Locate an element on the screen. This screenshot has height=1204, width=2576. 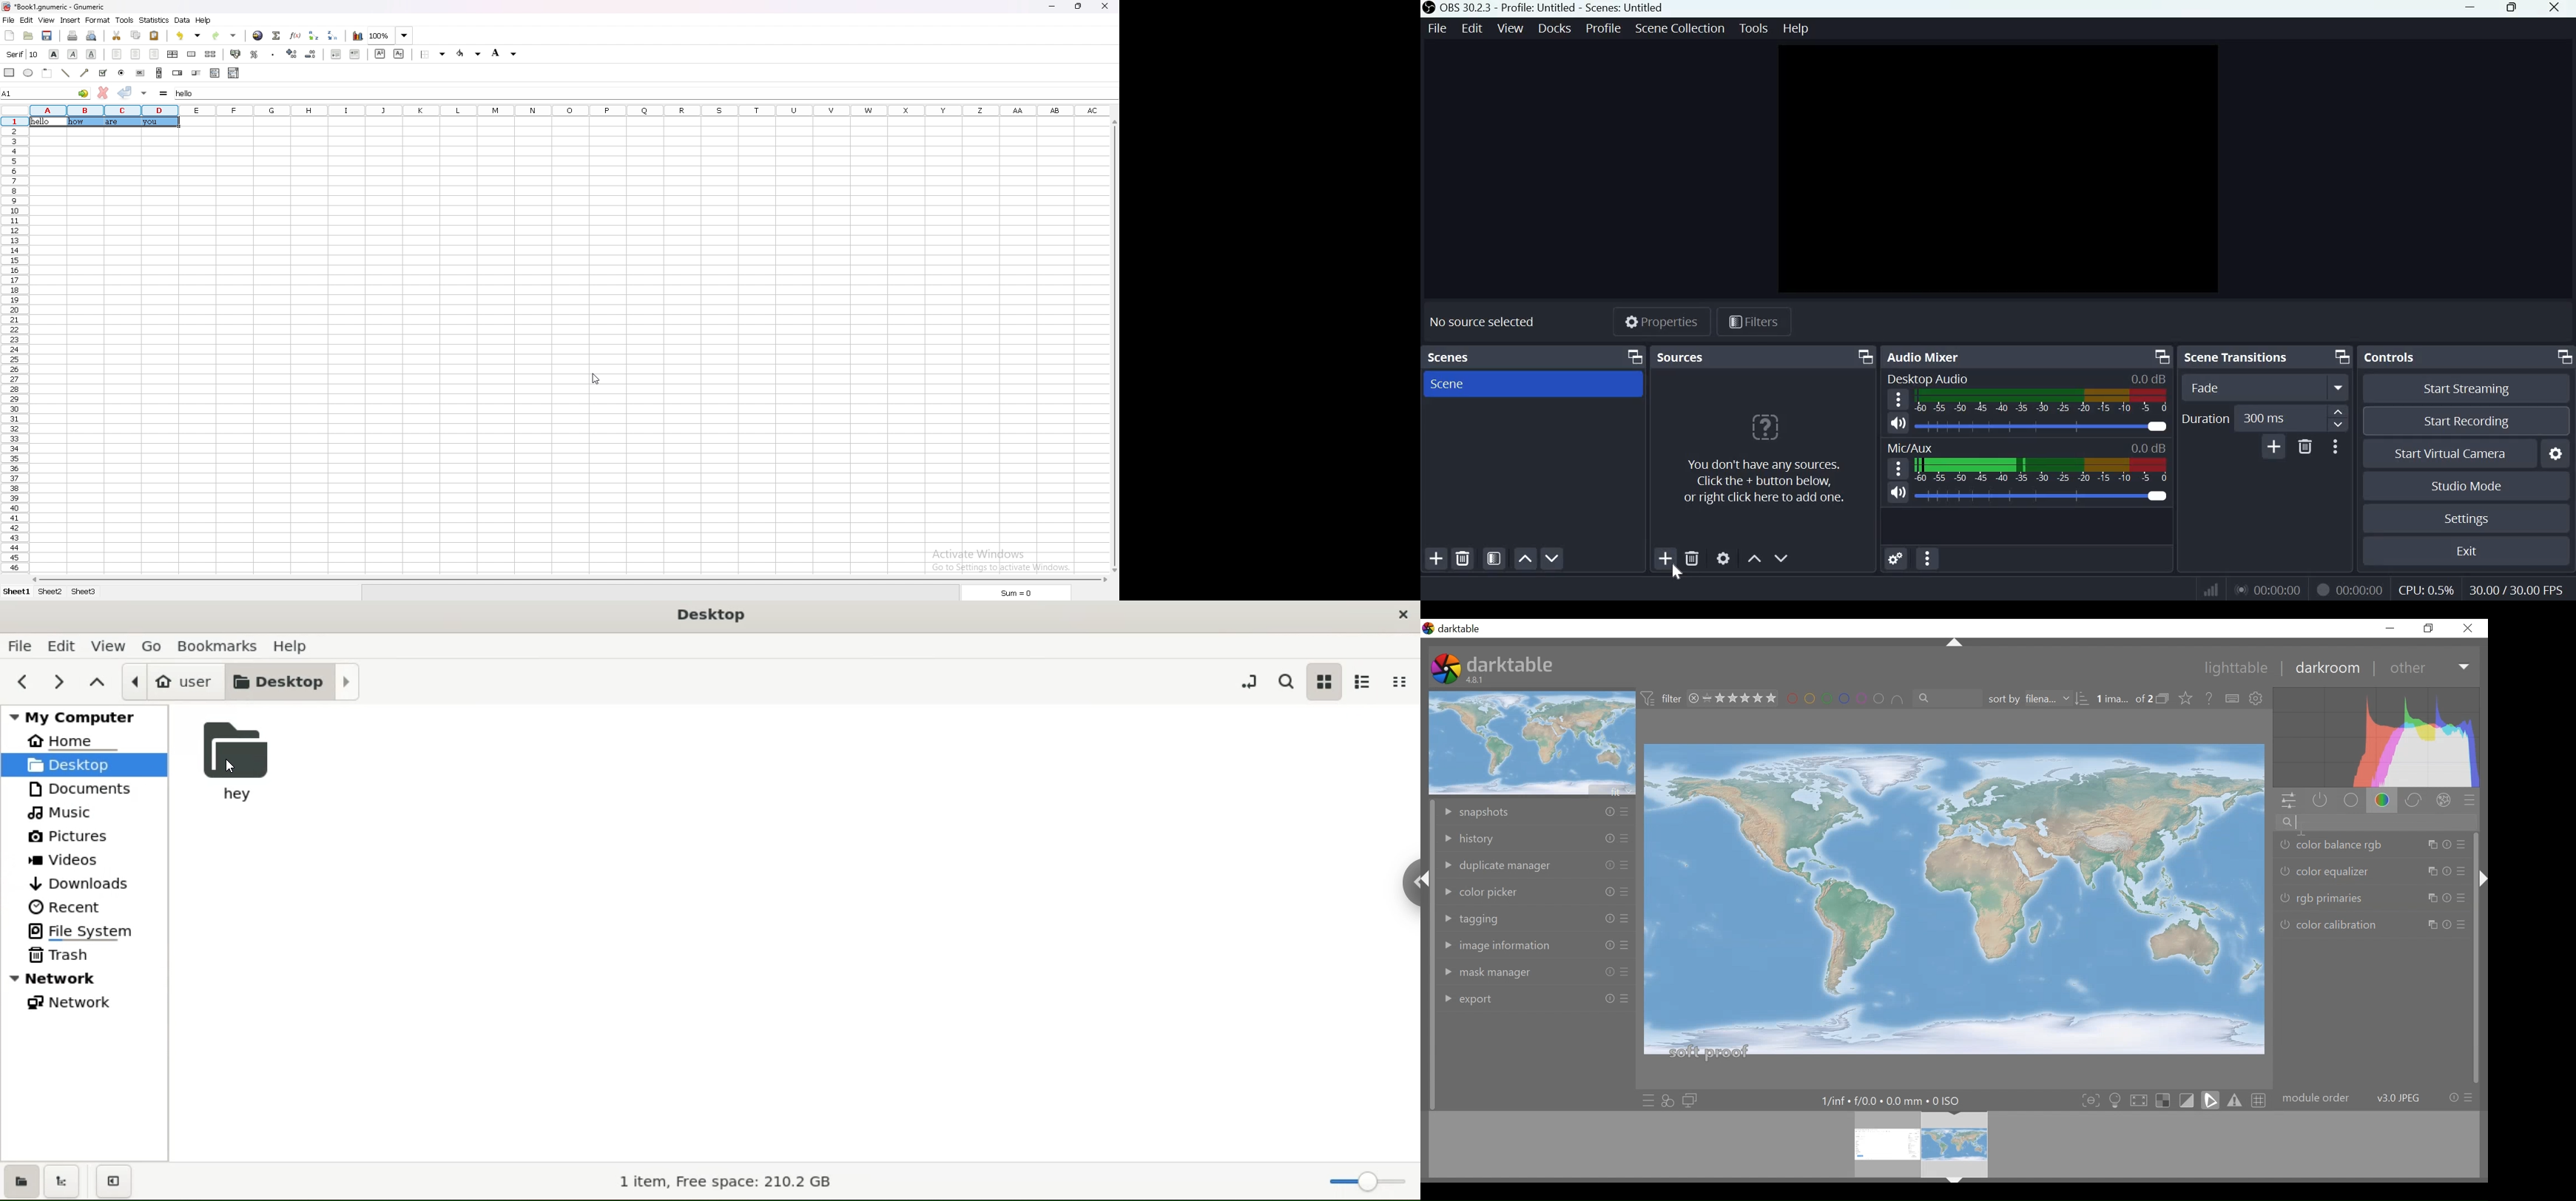
hamburger menu is located at coordinates (1899, 469).